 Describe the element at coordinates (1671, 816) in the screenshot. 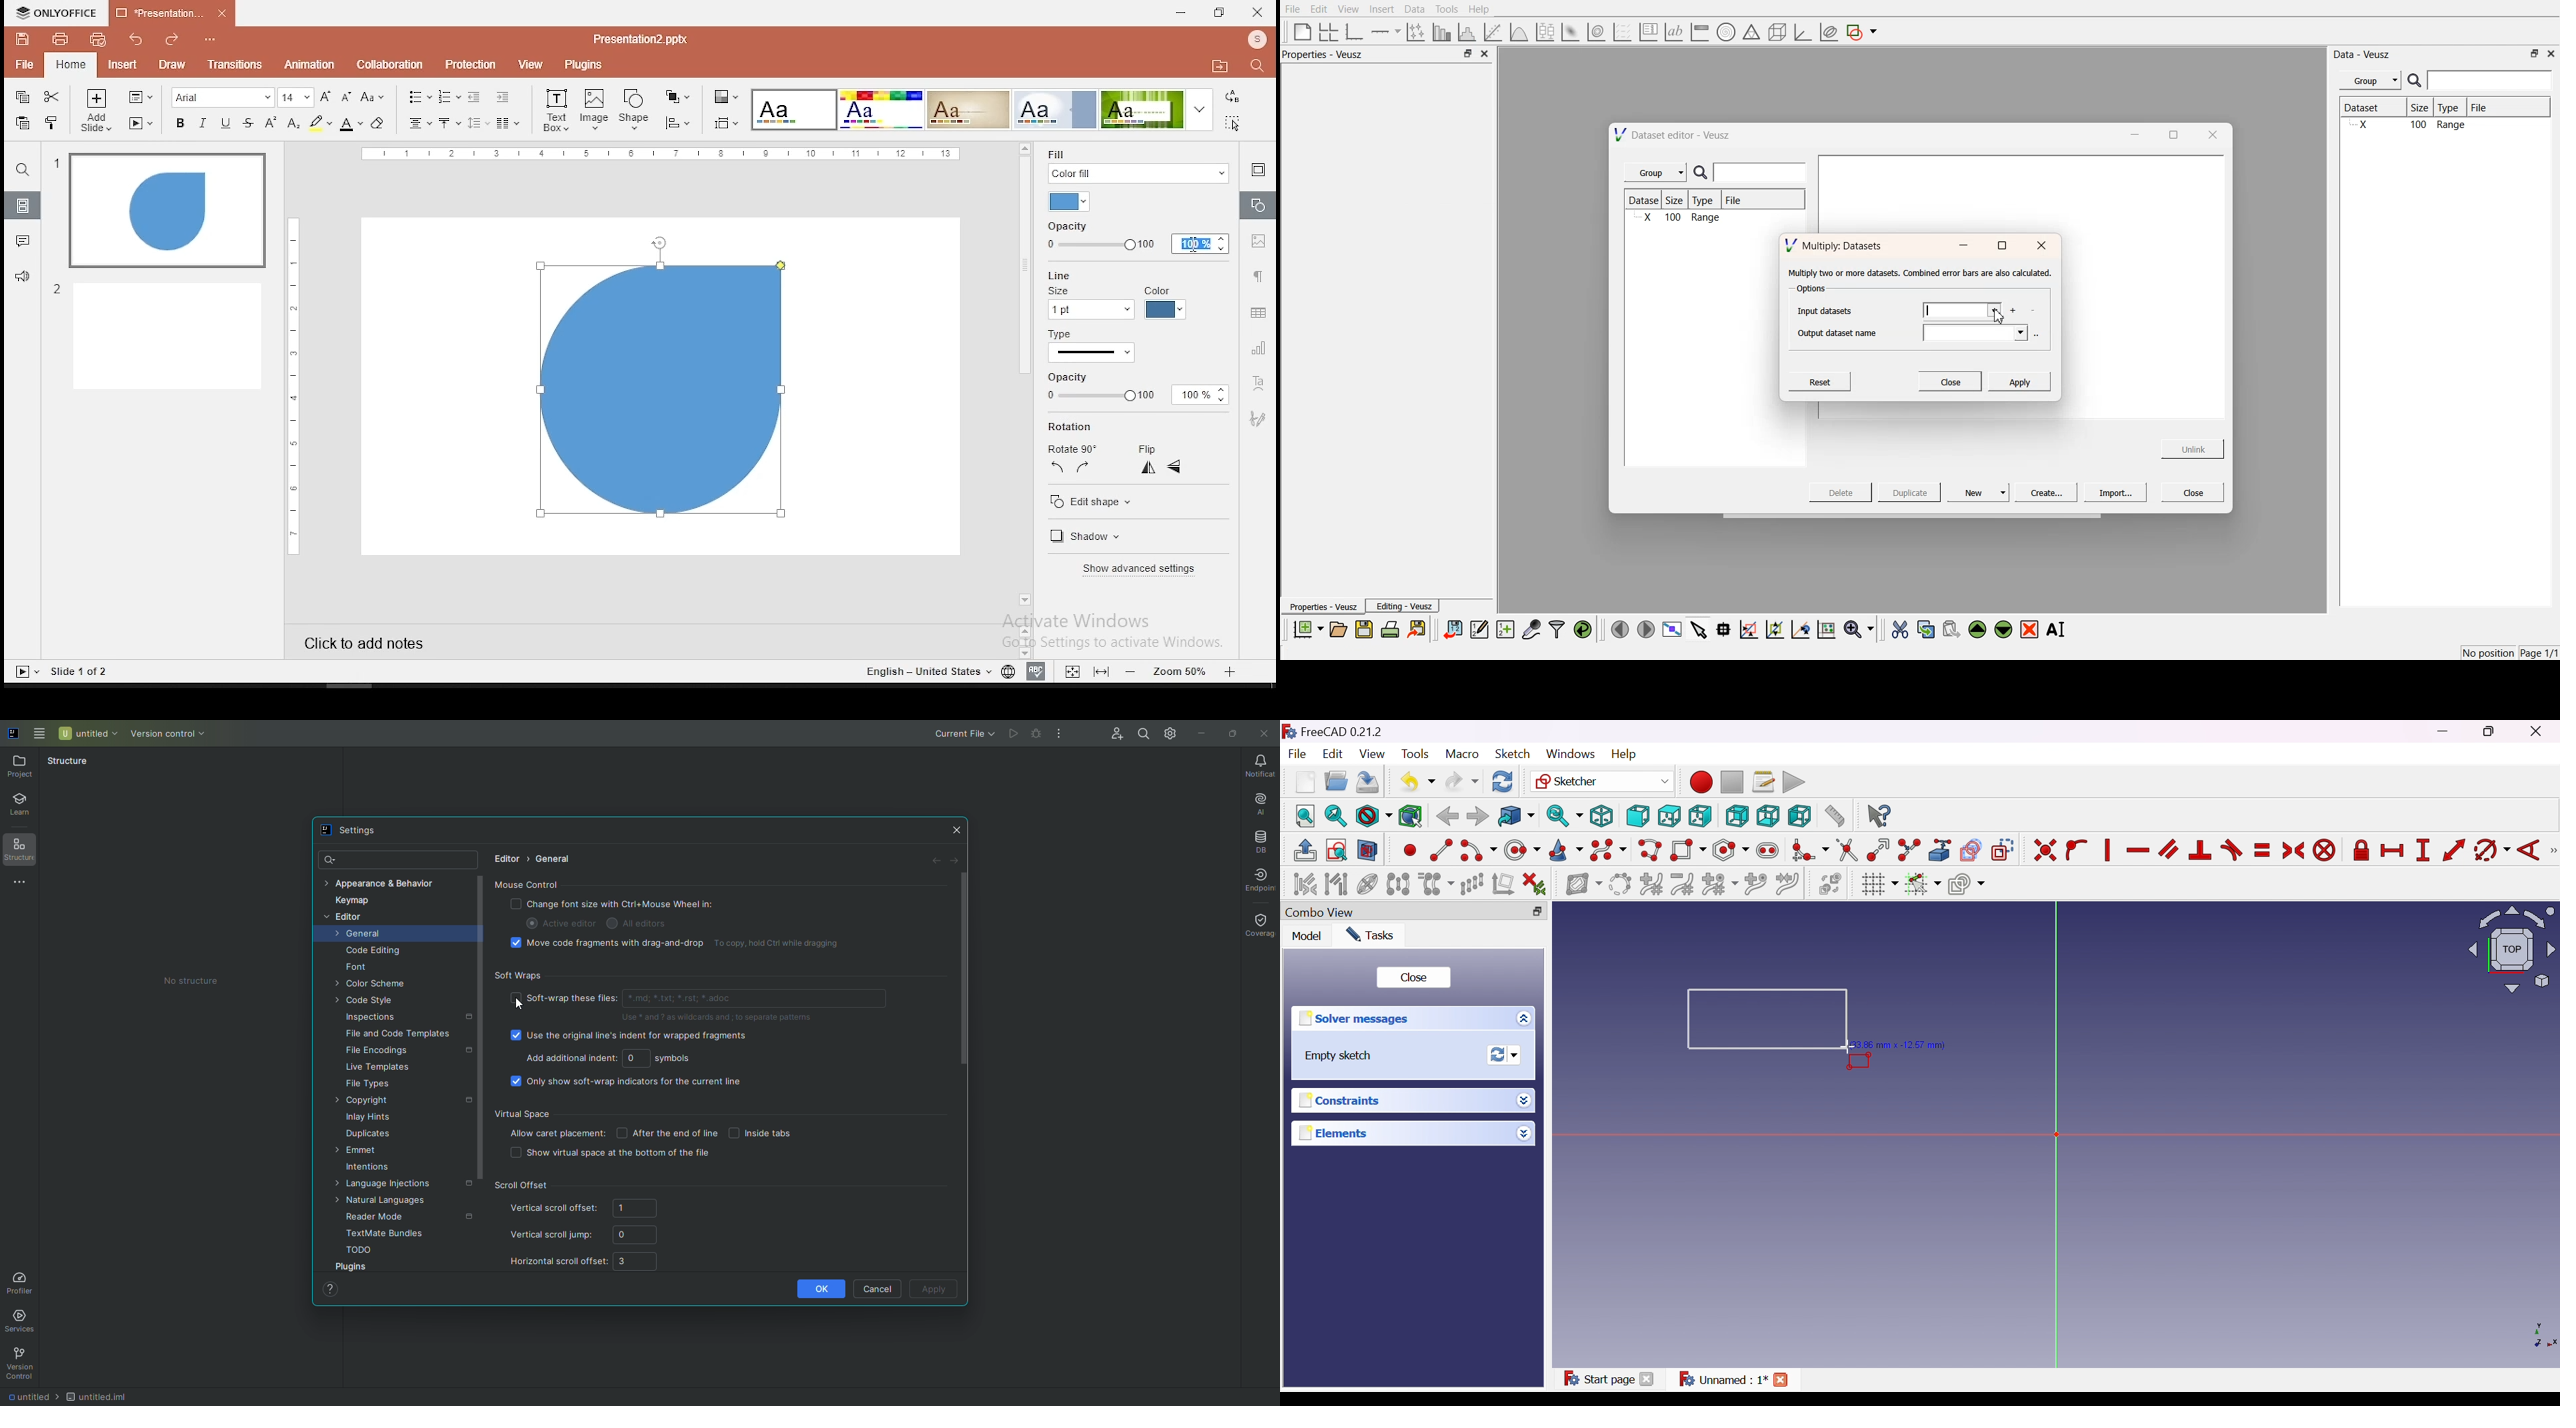

I see `Top` at that location.